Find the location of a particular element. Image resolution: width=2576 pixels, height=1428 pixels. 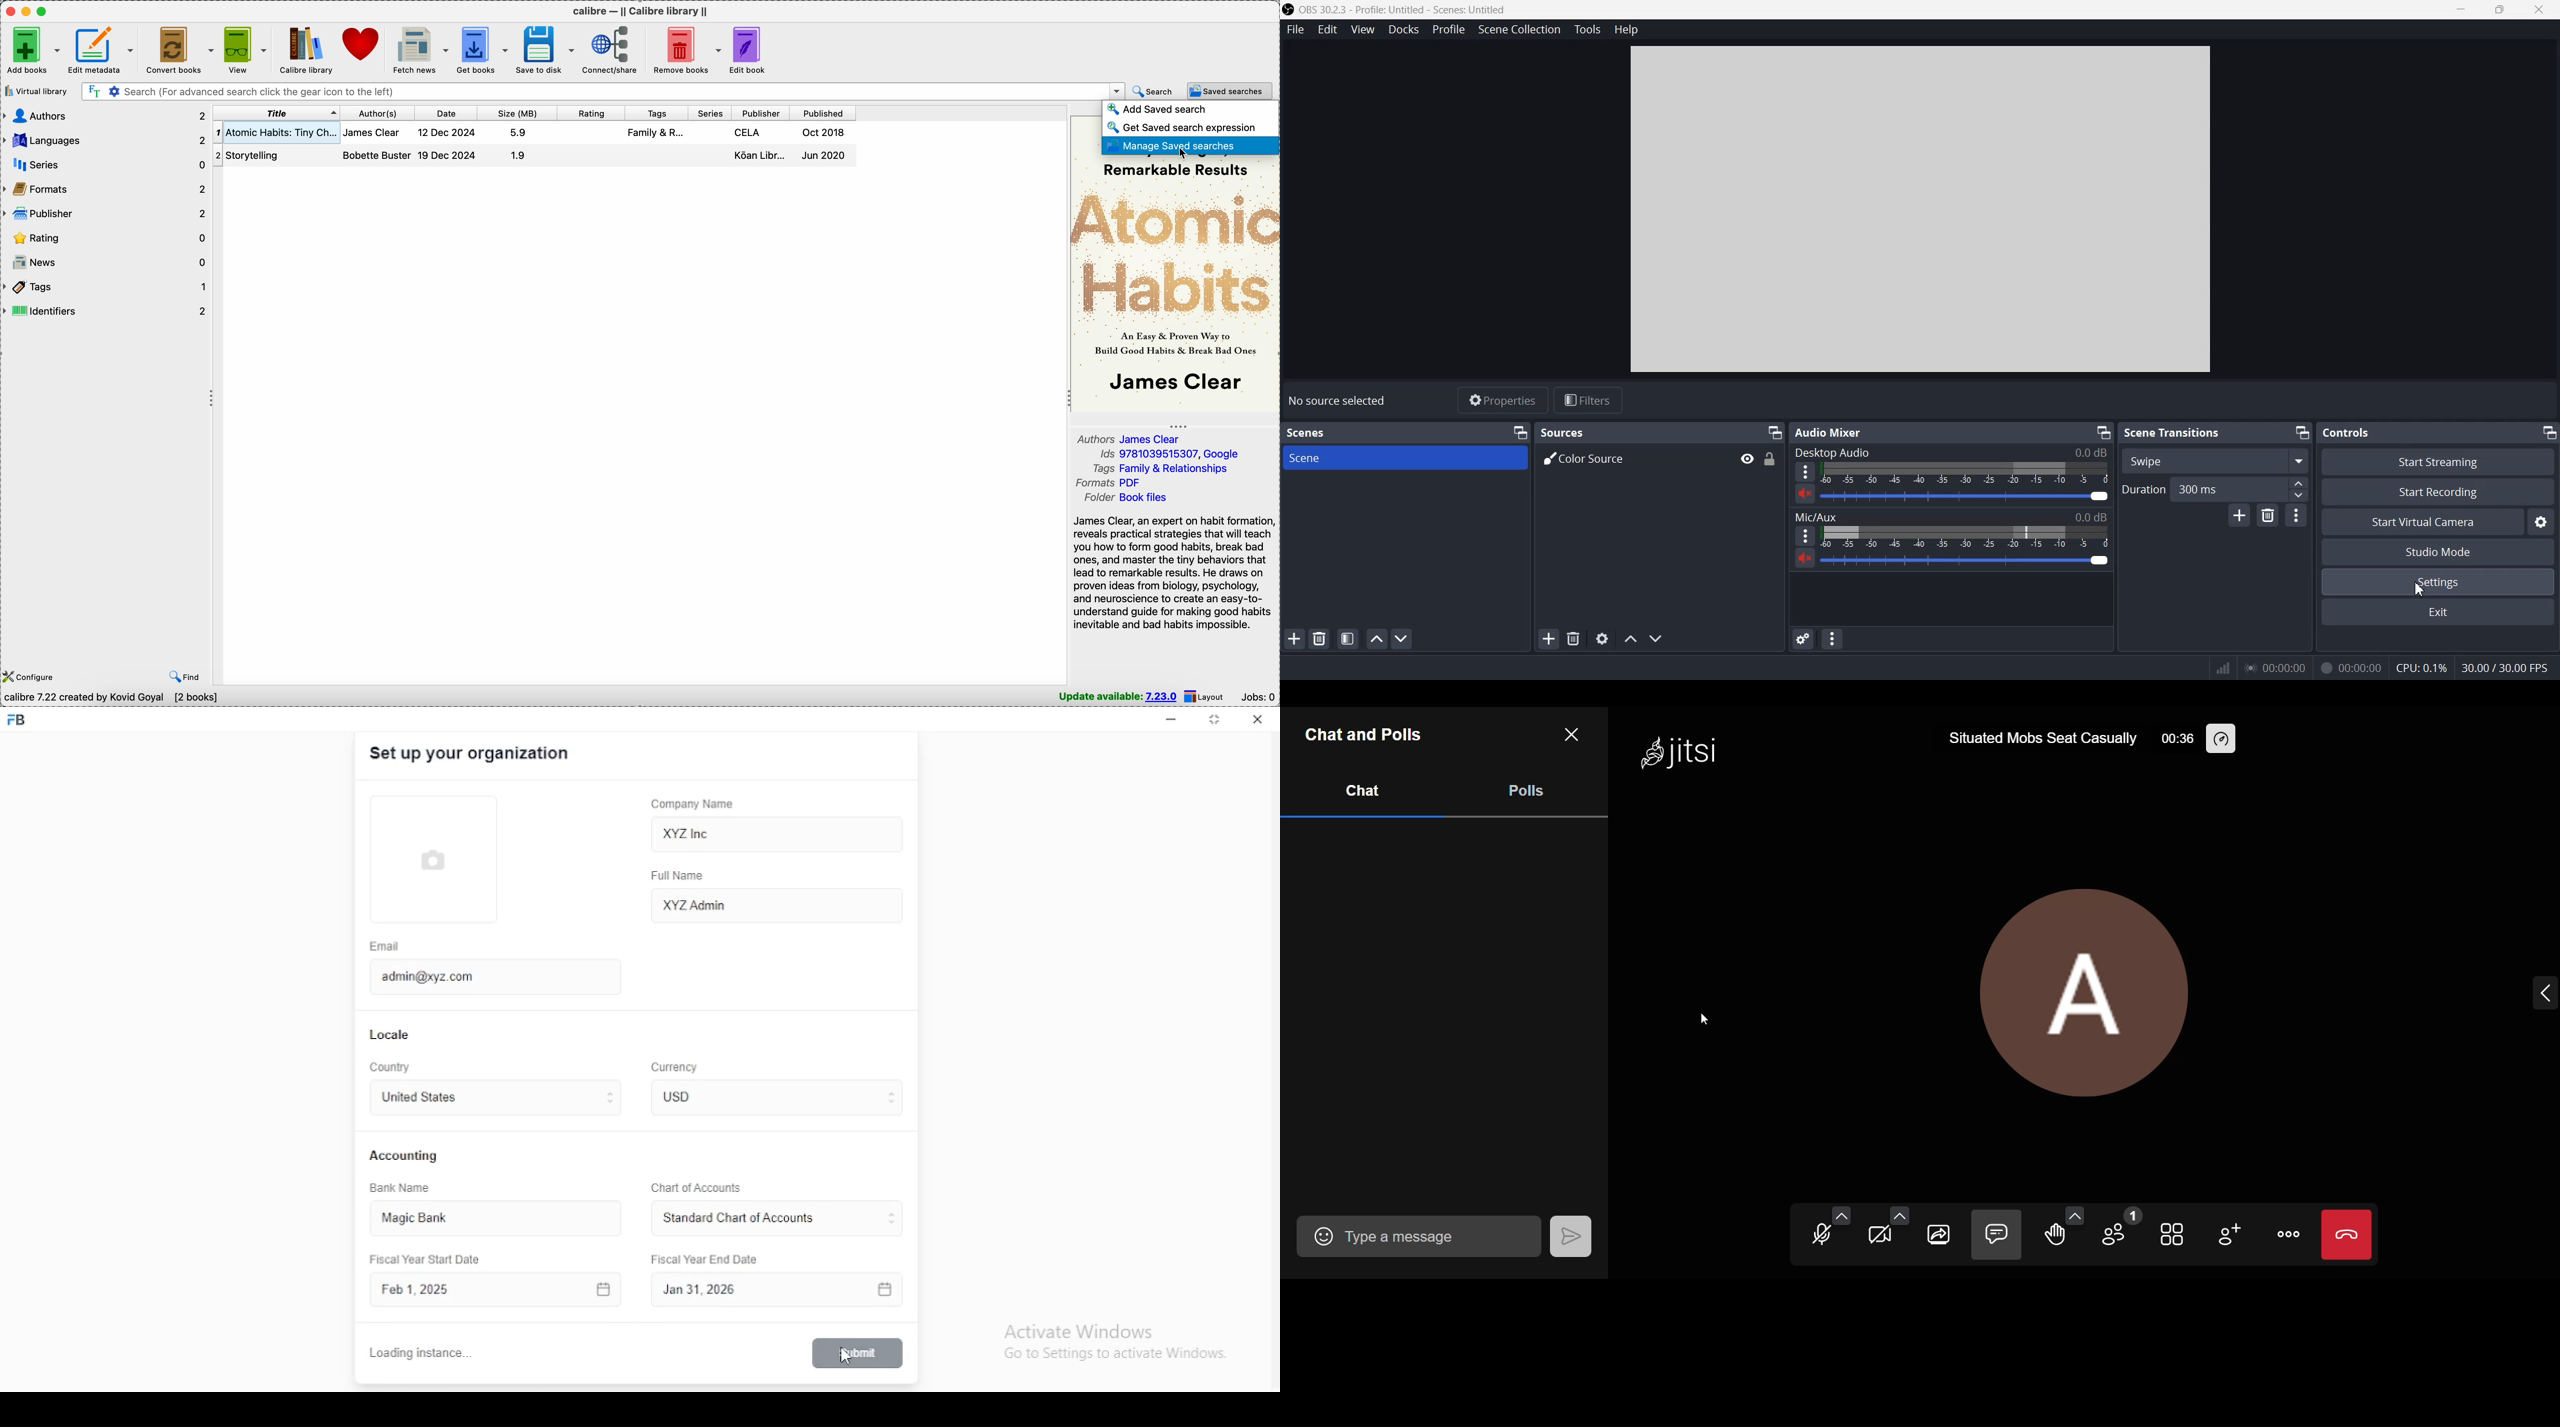

edit metadata is located at coordinates (101, 50).